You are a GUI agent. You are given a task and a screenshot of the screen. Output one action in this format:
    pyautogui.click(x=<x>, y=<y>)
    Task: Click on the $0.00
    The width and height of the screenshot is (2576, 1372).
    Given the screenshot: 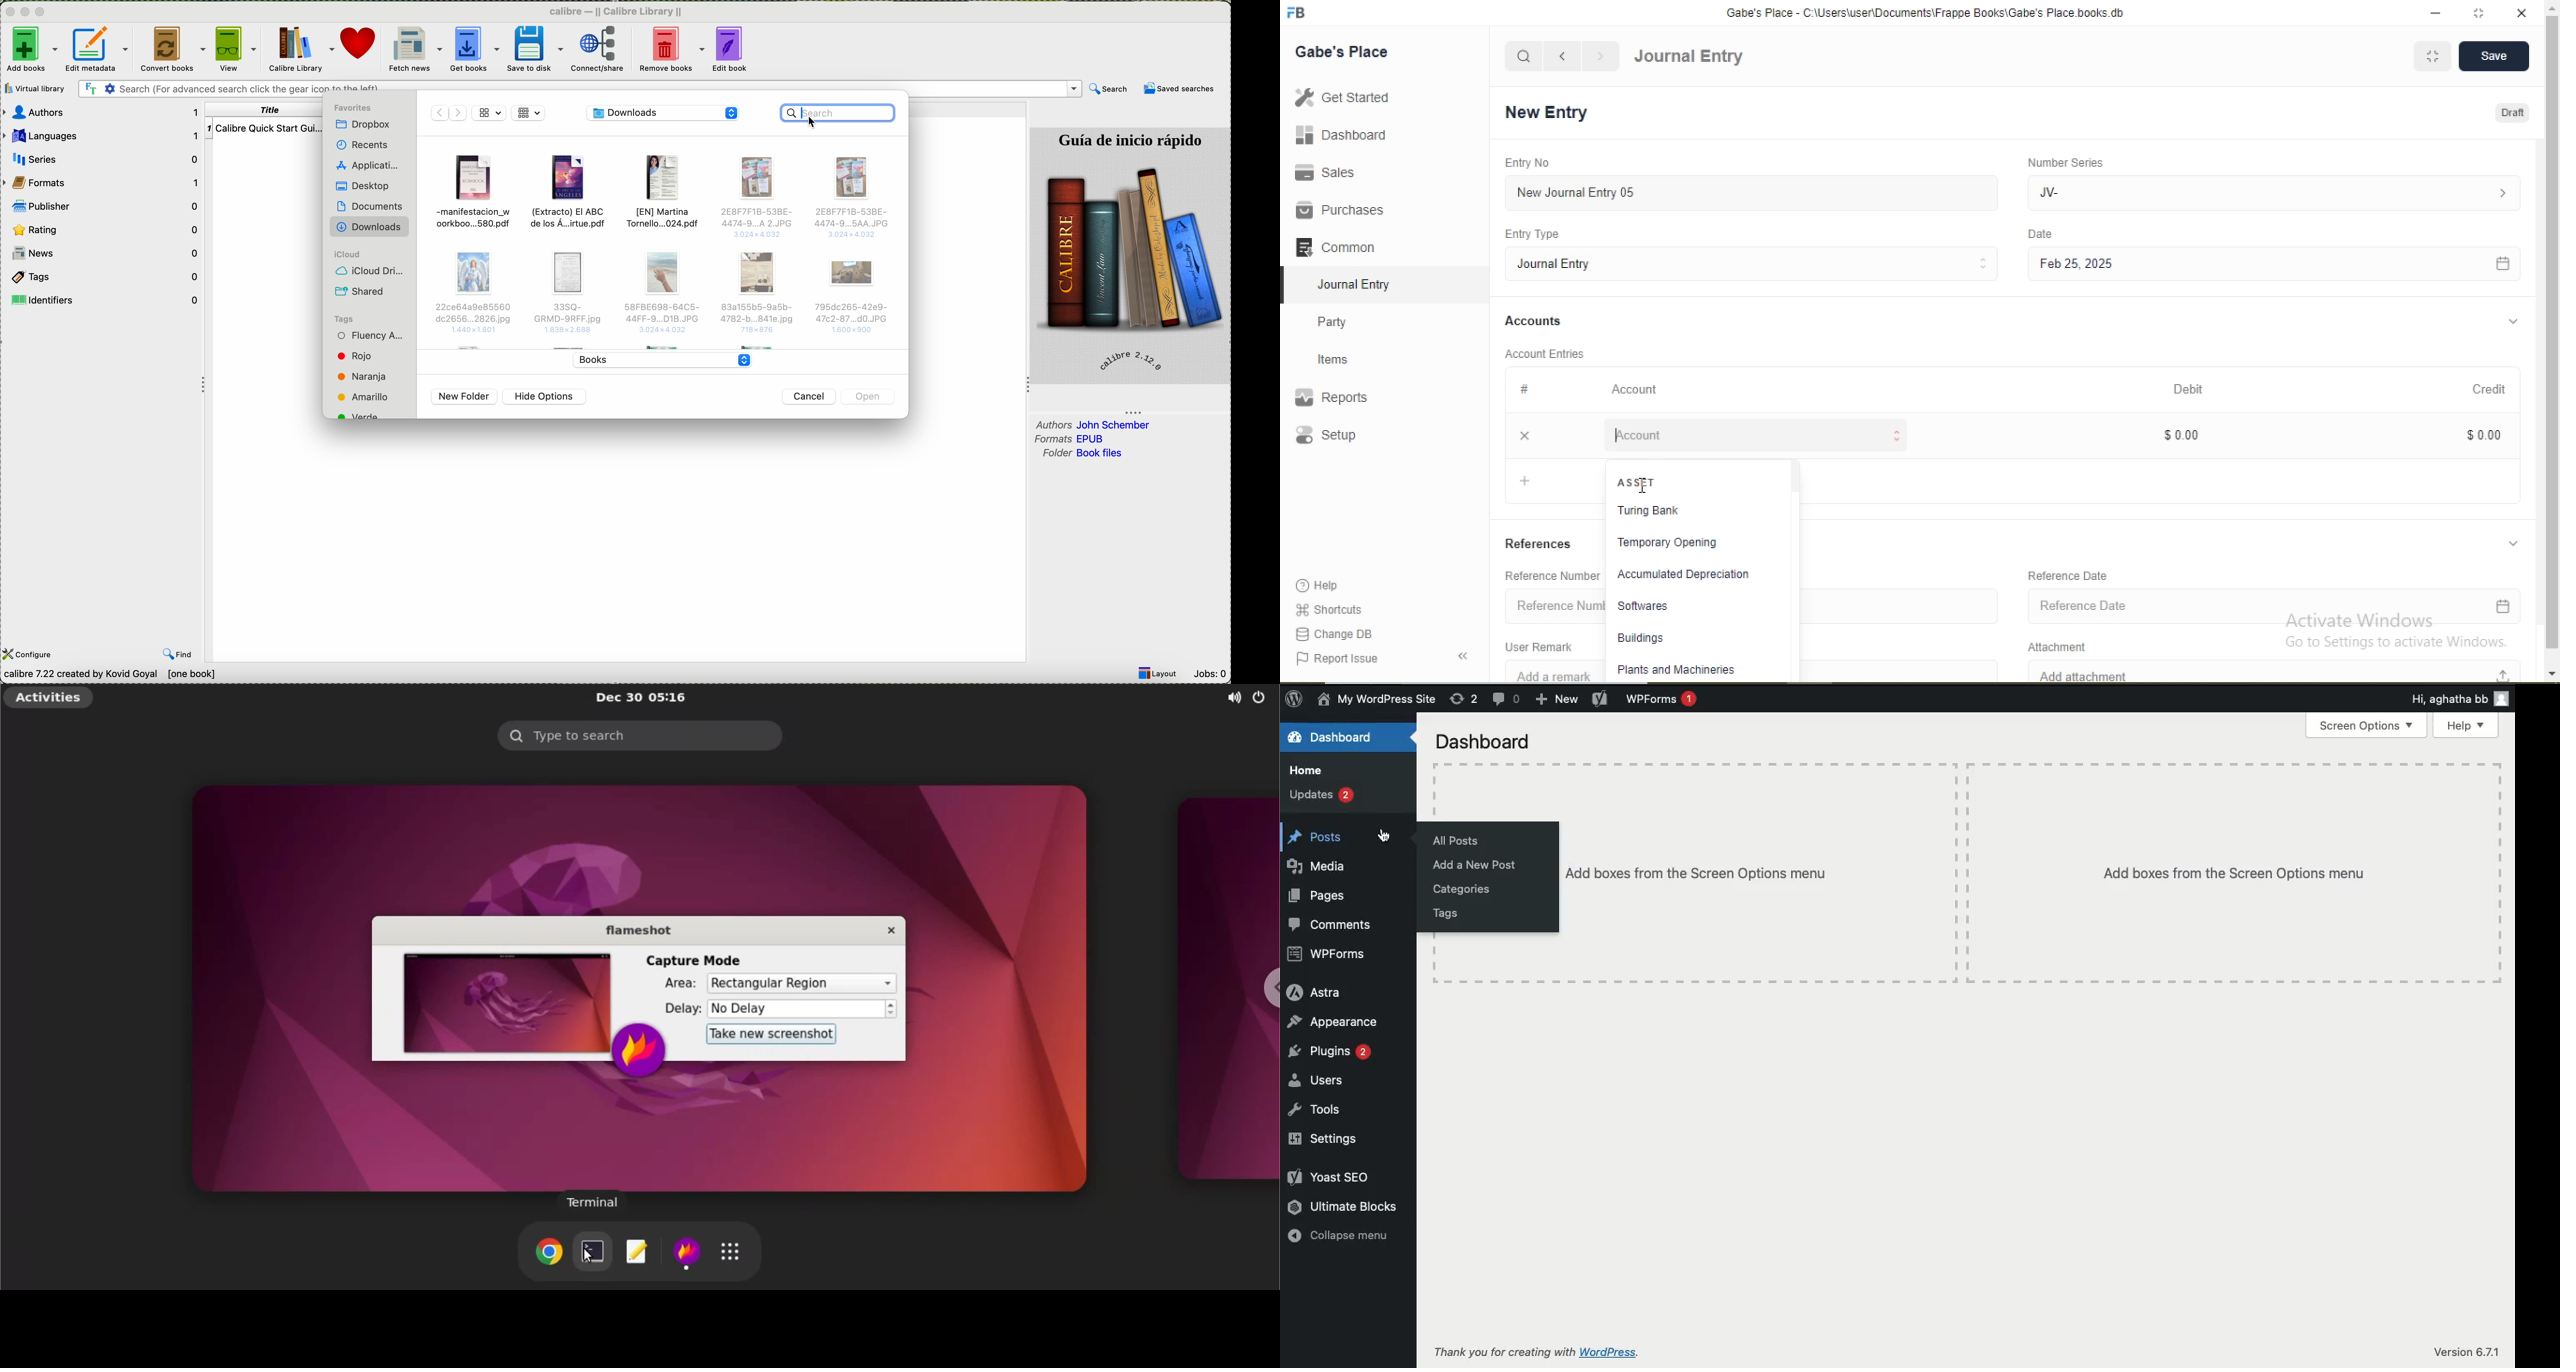 What is the action you would take?
    pyautogui.click(x=2190, y=433)
    